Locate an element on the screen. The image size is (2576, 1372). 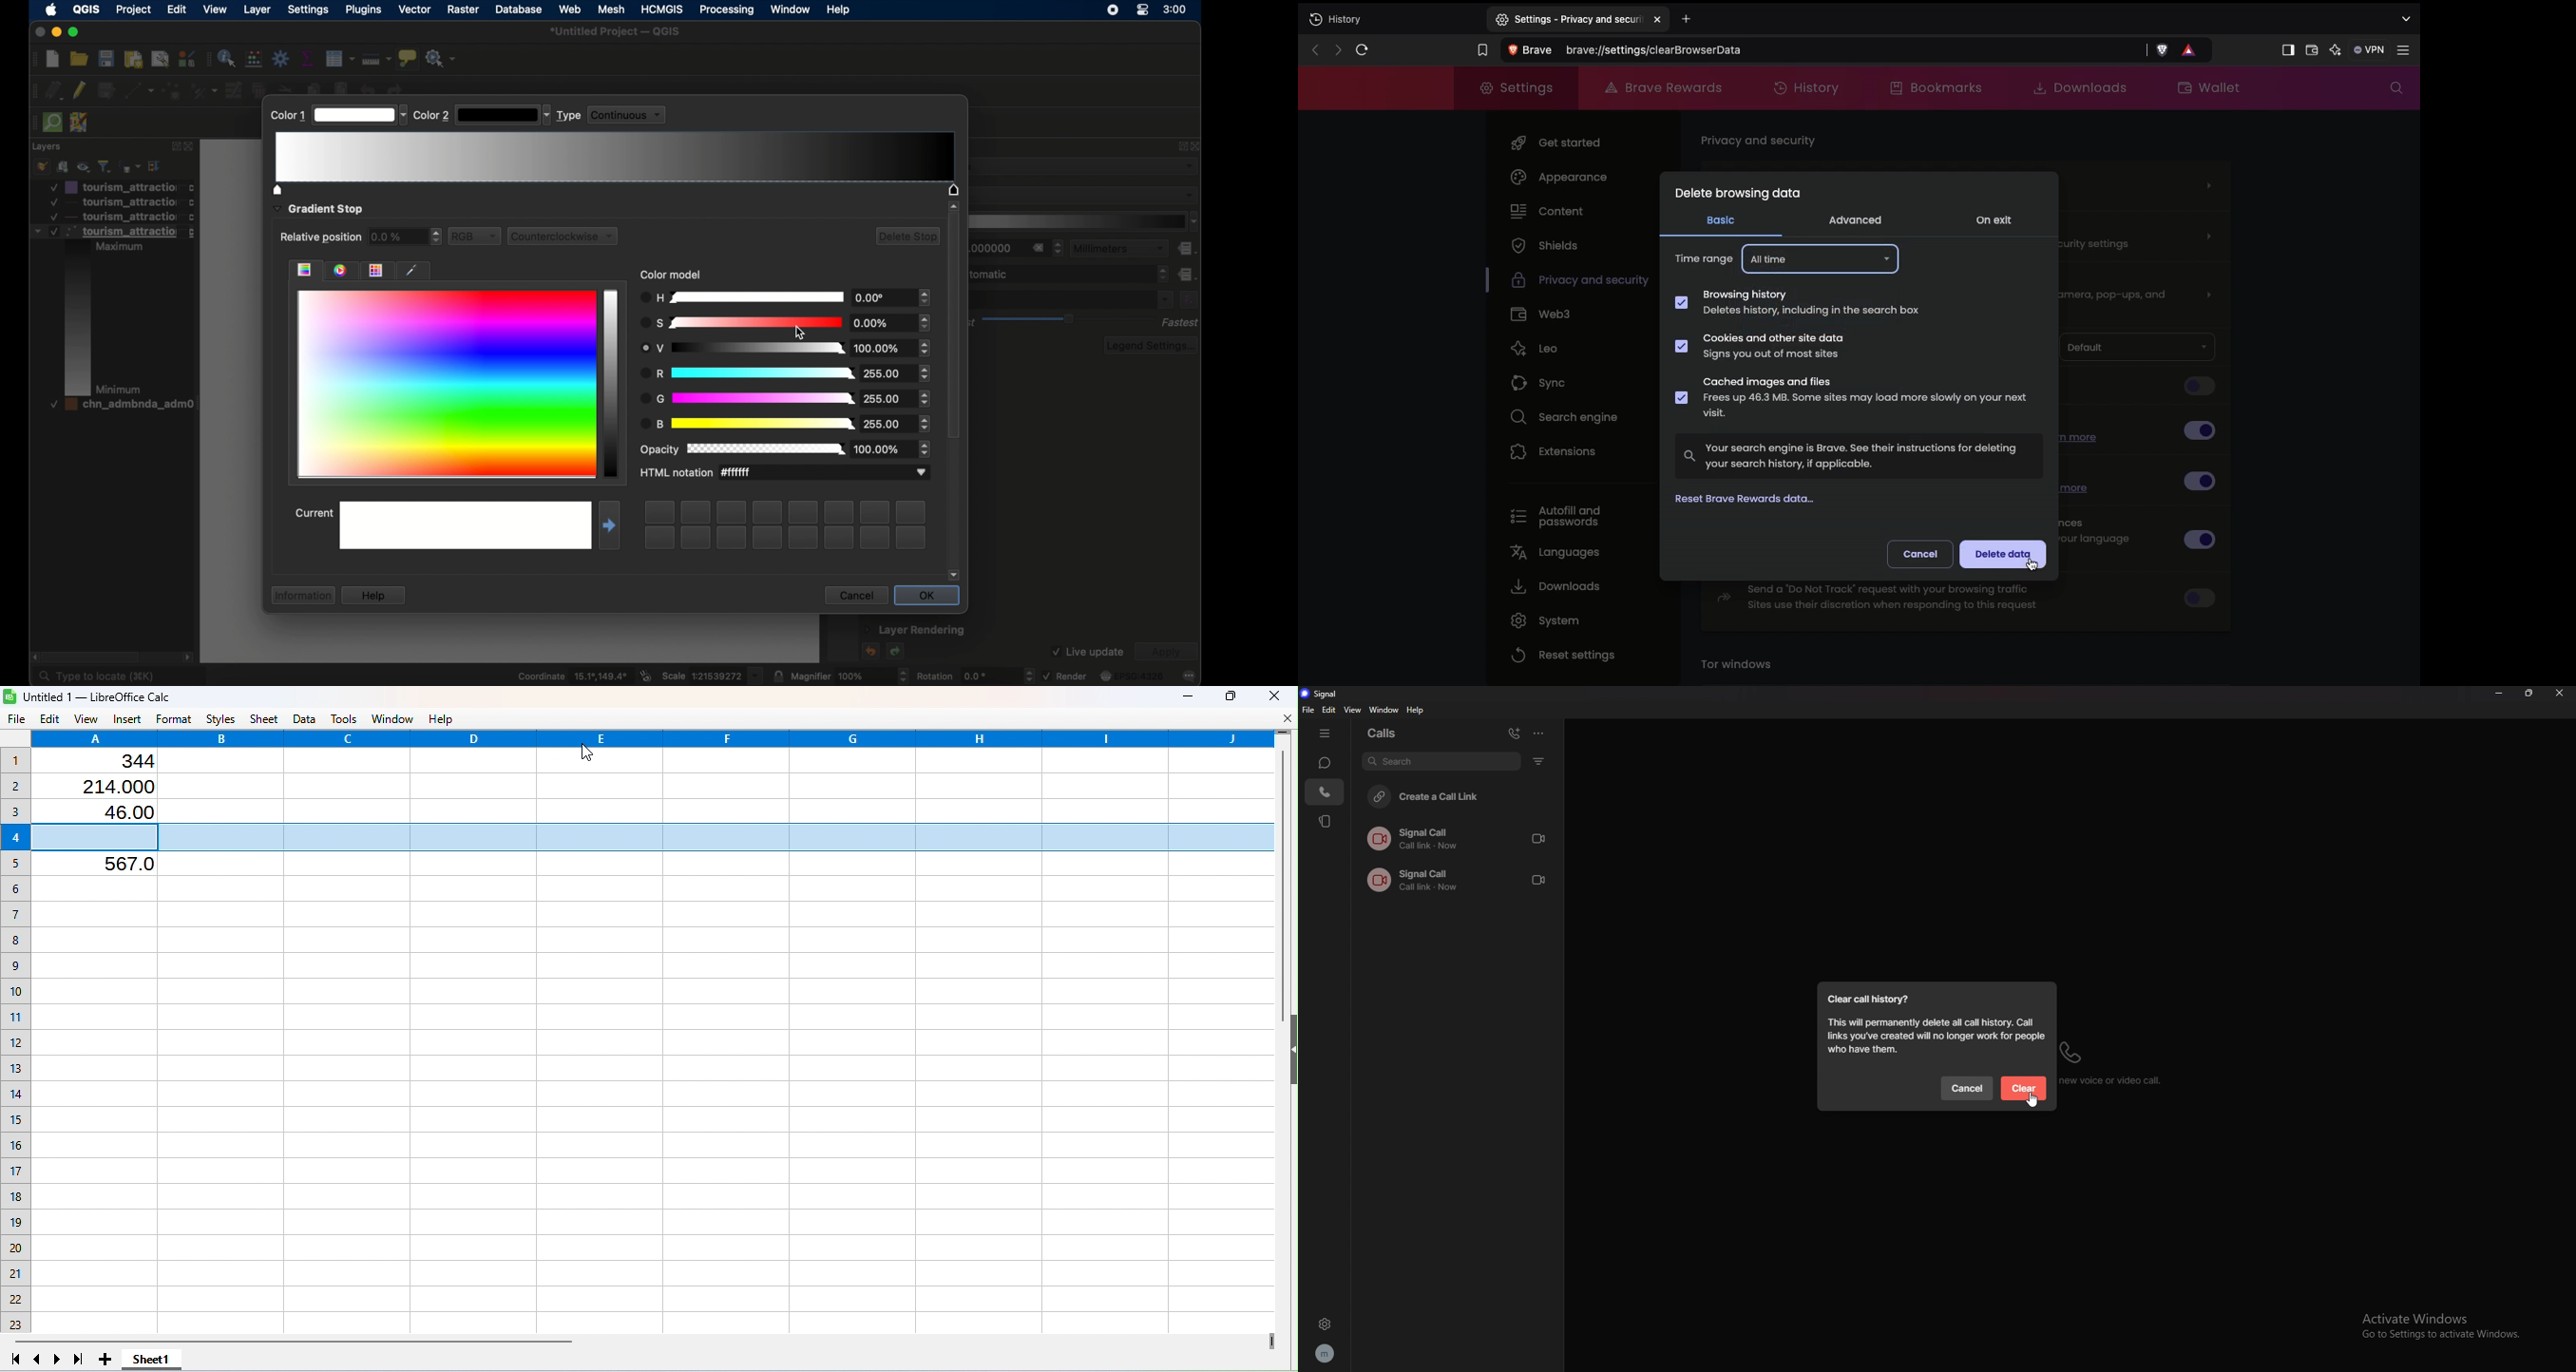
apple icon is located at coordinates (51, 10).